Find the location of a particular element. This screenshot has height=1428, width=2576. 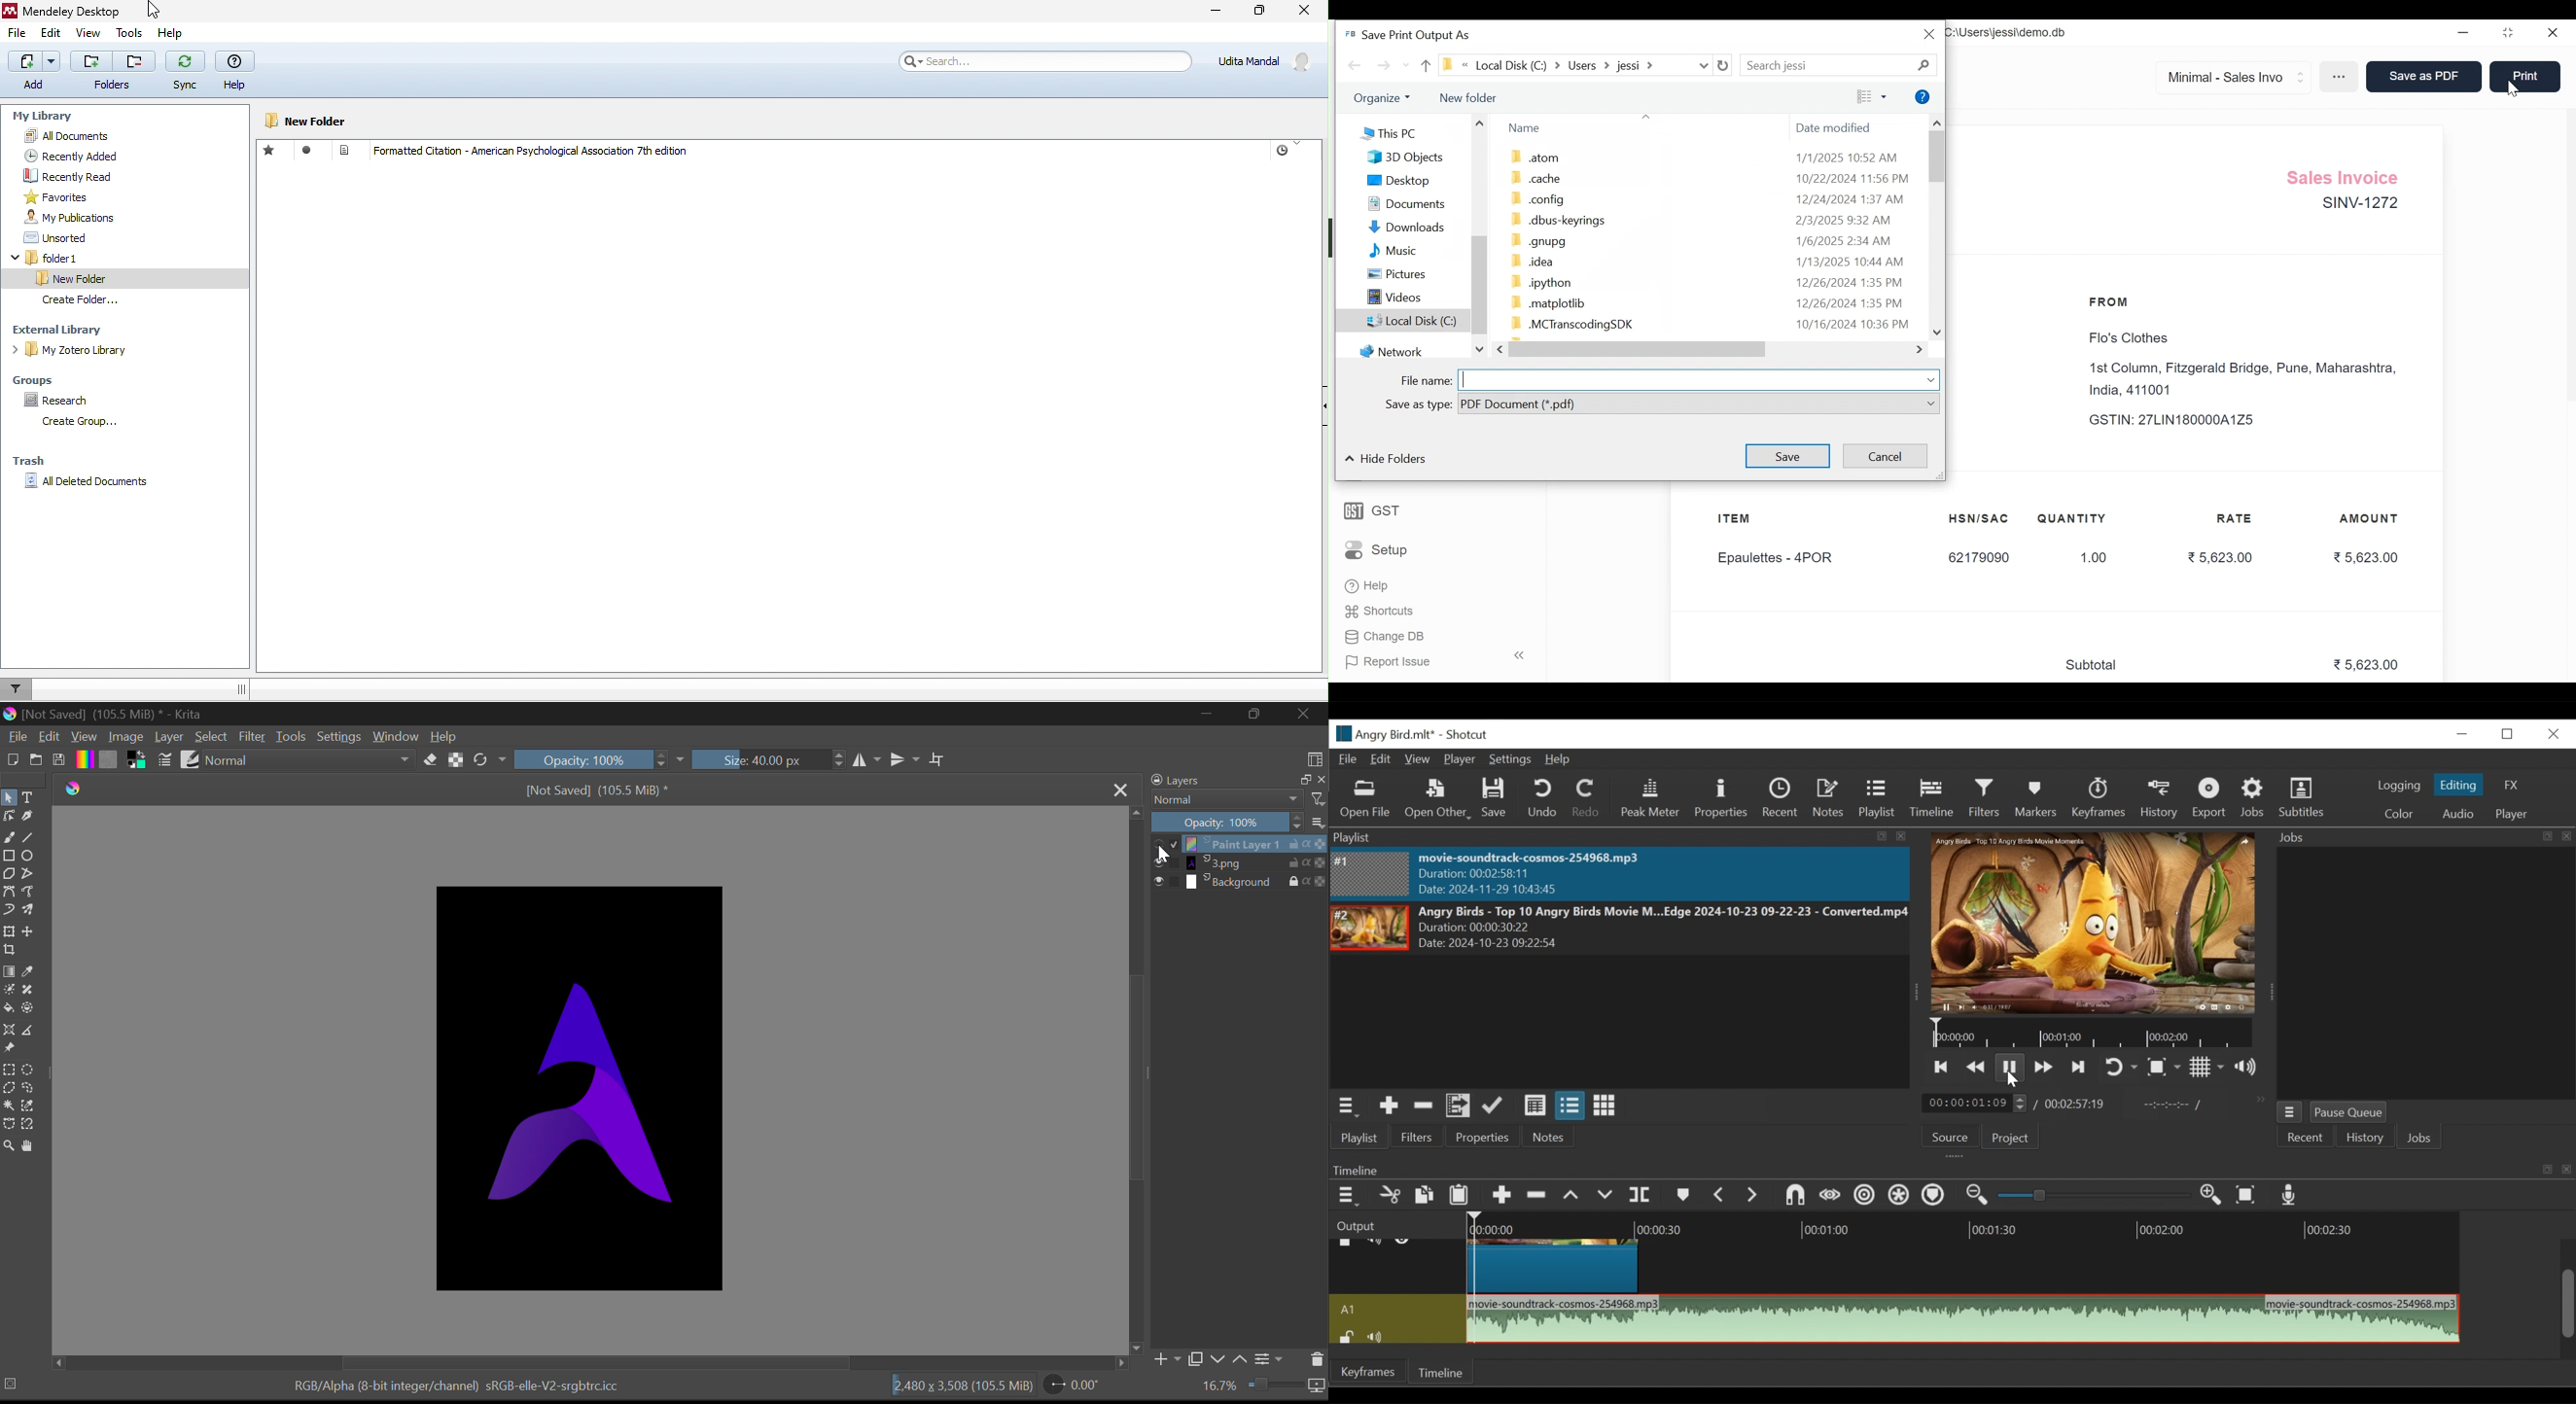

View as files is located at coordinates (1570, 1106).